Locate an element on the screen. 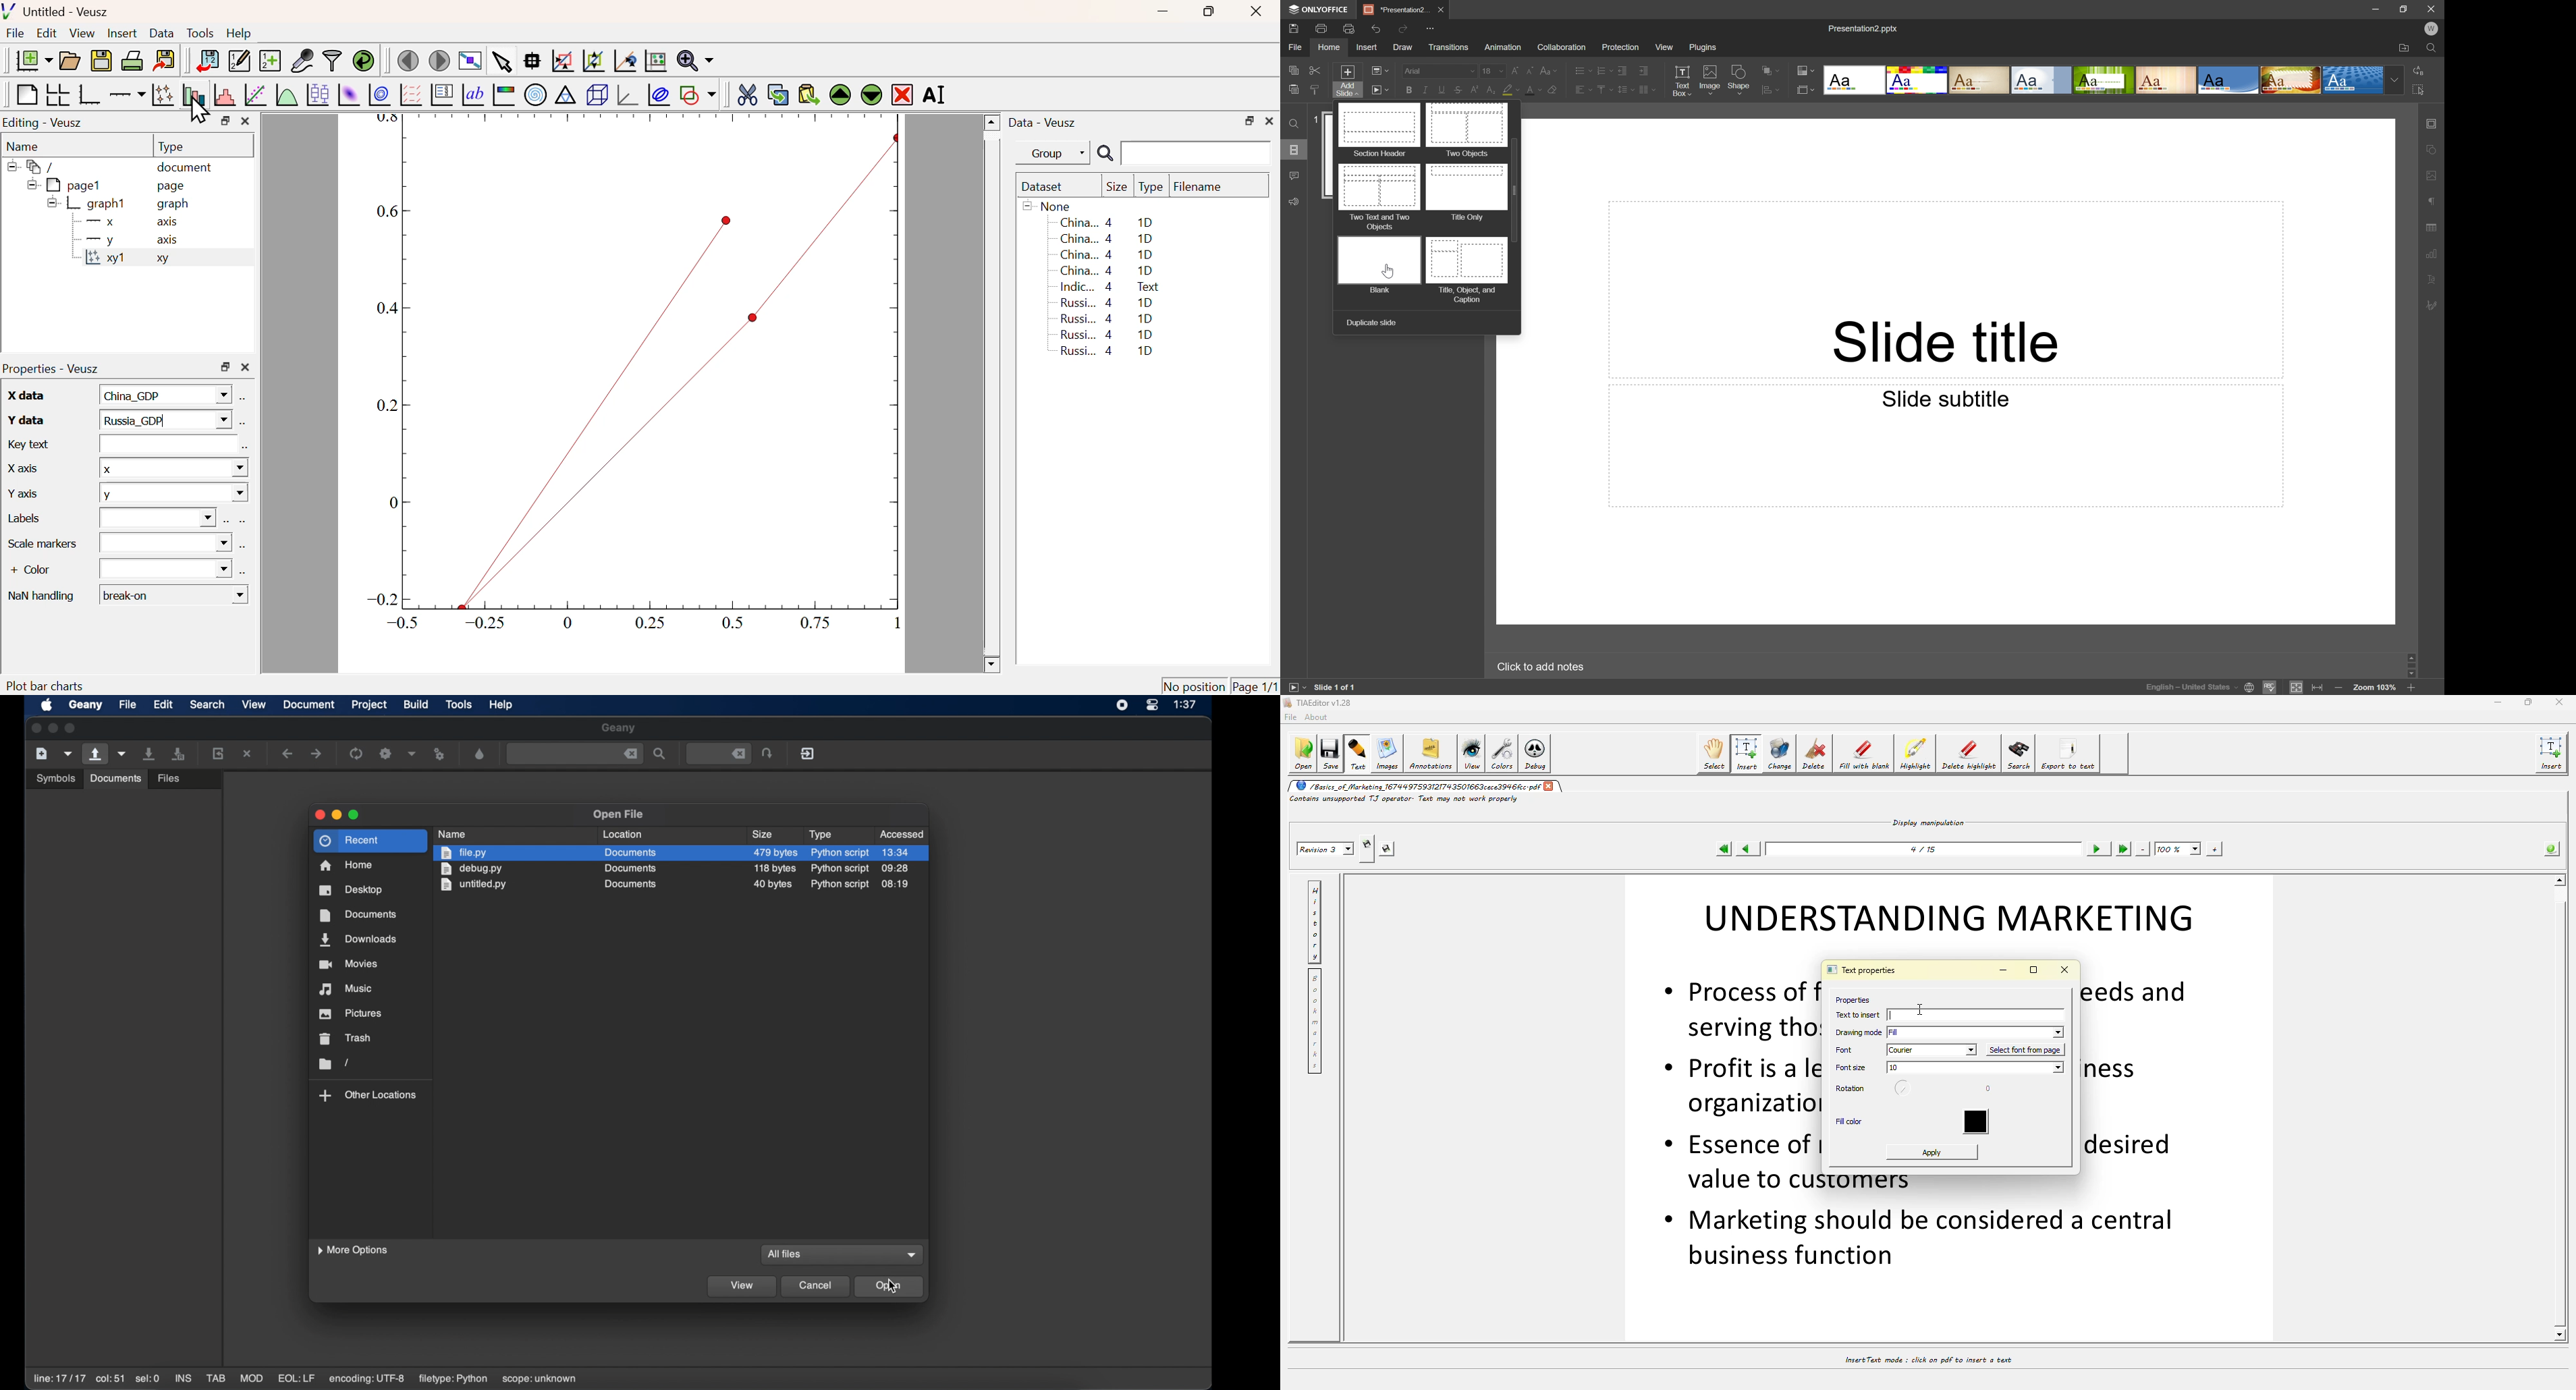 The image size is (2576, 1400). Presentation2.pptx is located at coordinates (1866, 29).